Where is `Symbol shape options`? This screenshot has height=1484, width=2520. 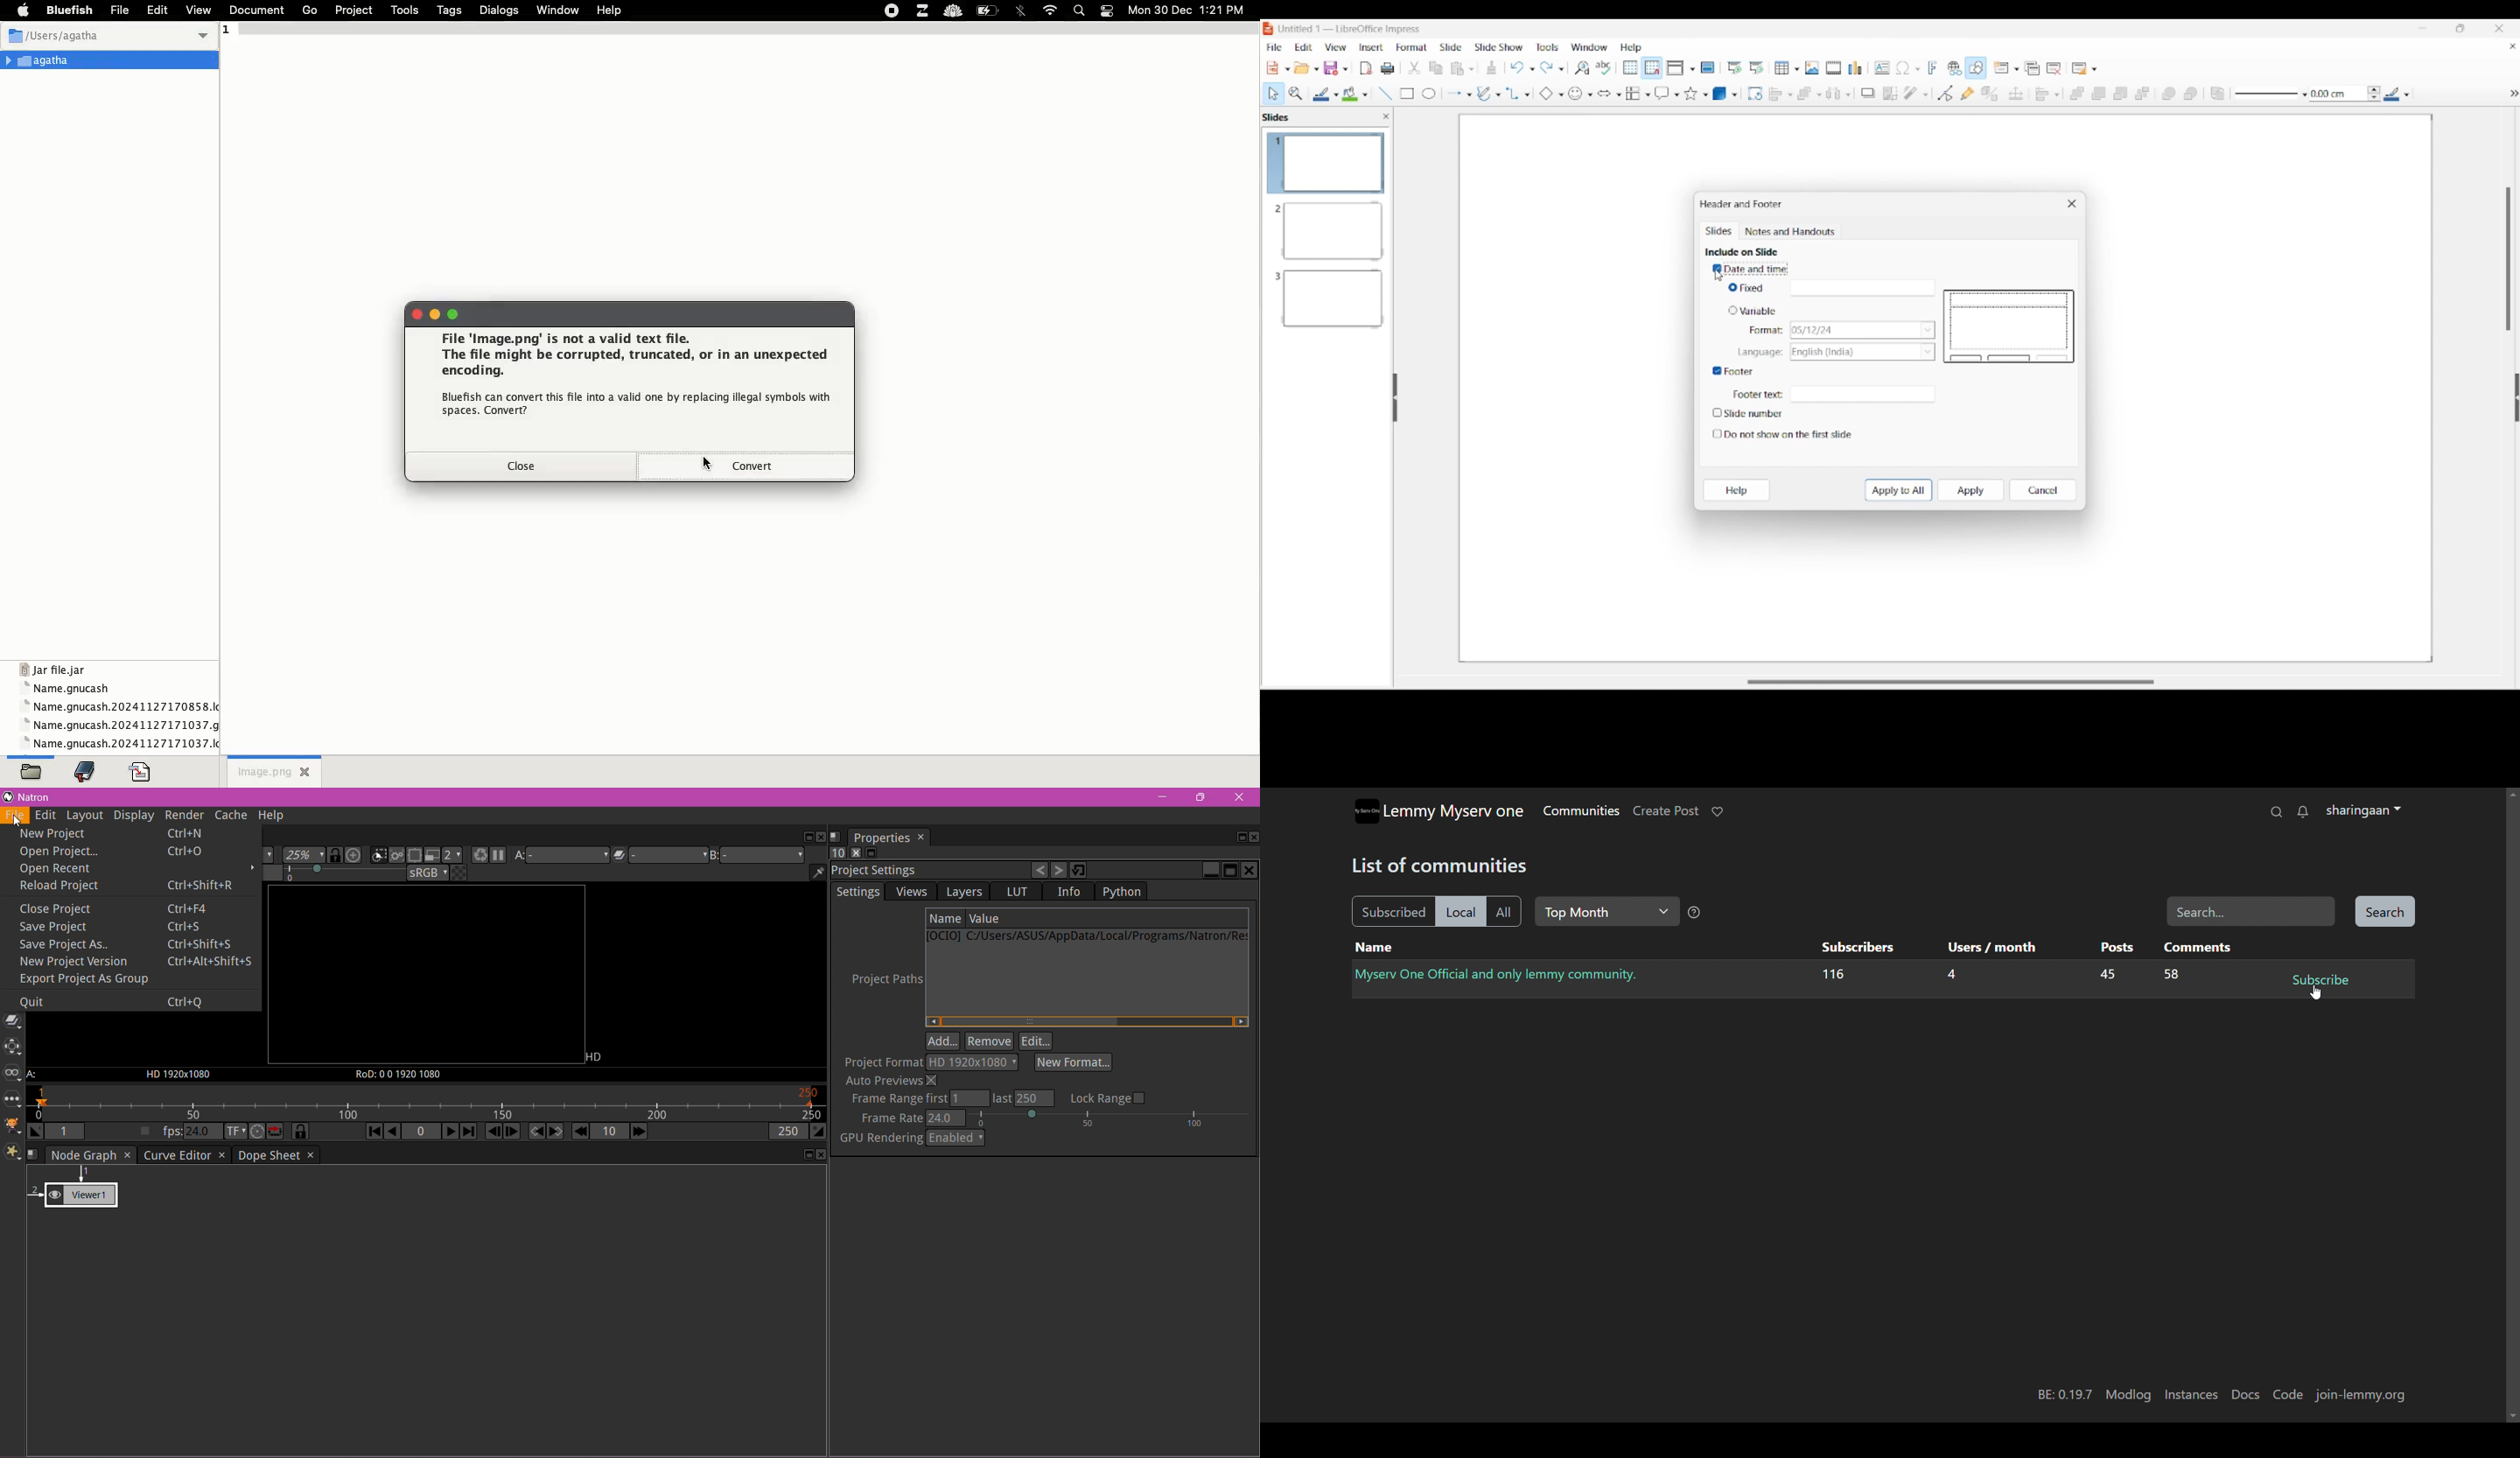 Symbol shape options is located at coordinates (1581, 94).